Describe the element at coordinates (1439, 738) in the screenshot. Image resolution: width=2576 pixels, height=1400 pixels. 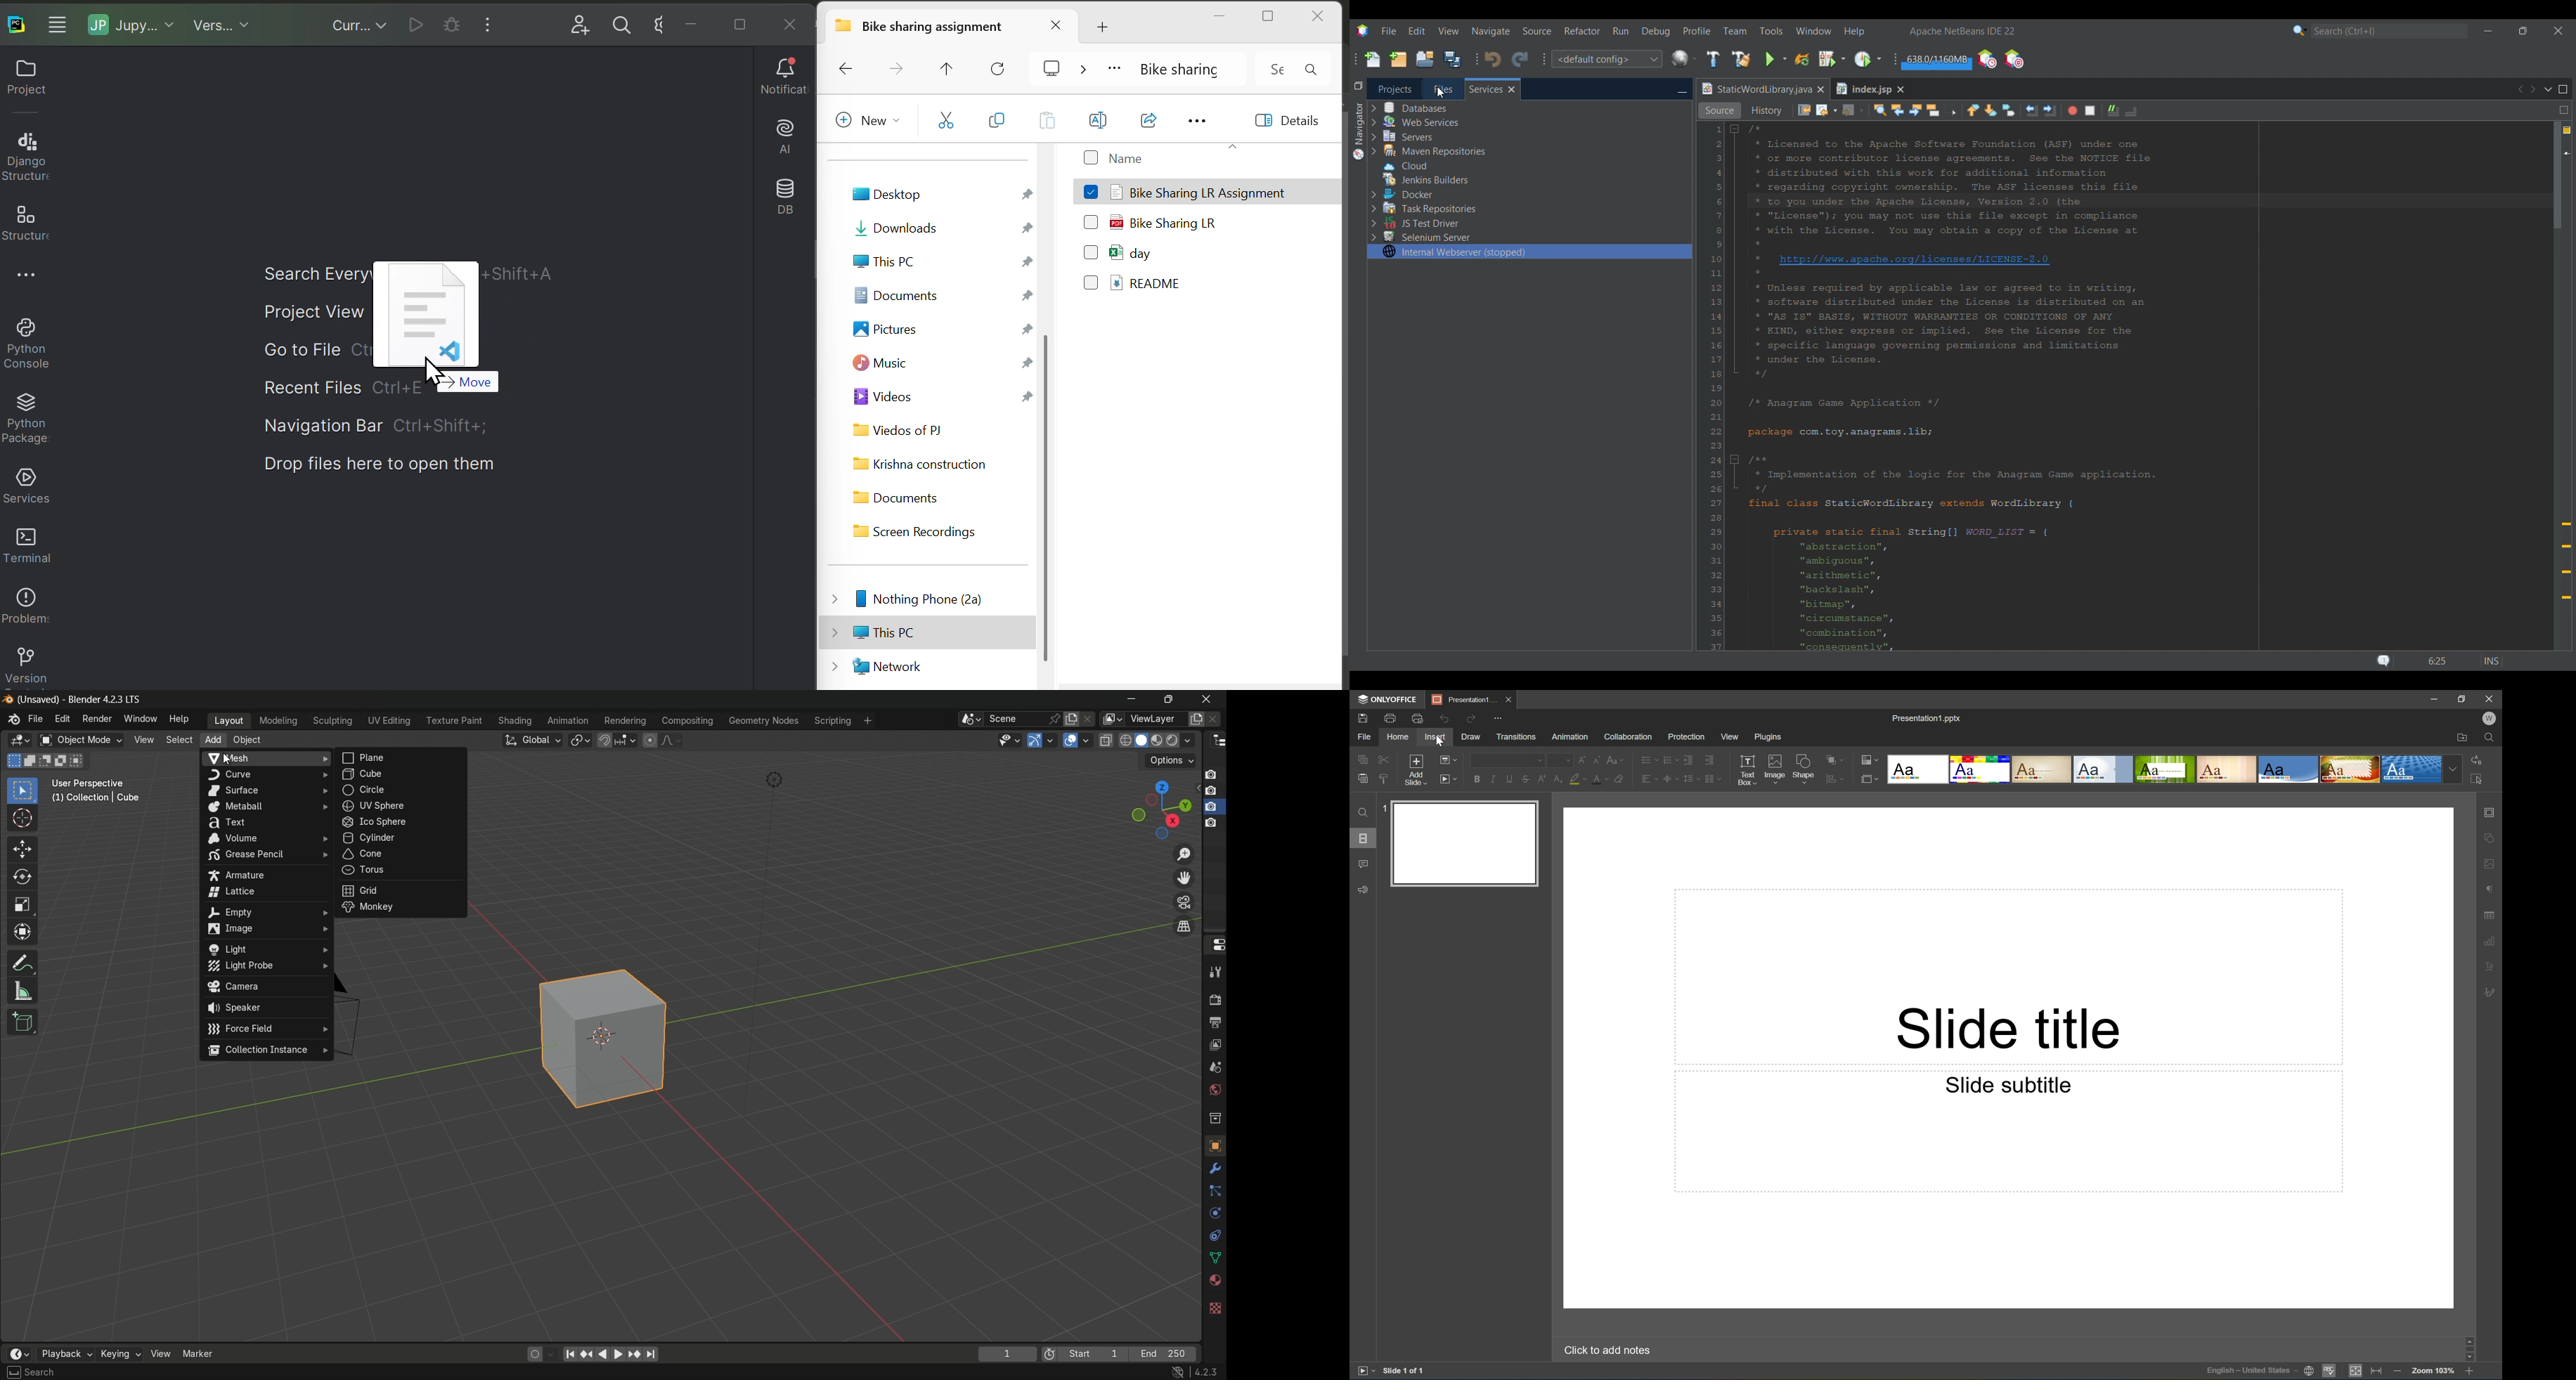
I see `mouse pointer` at that location.